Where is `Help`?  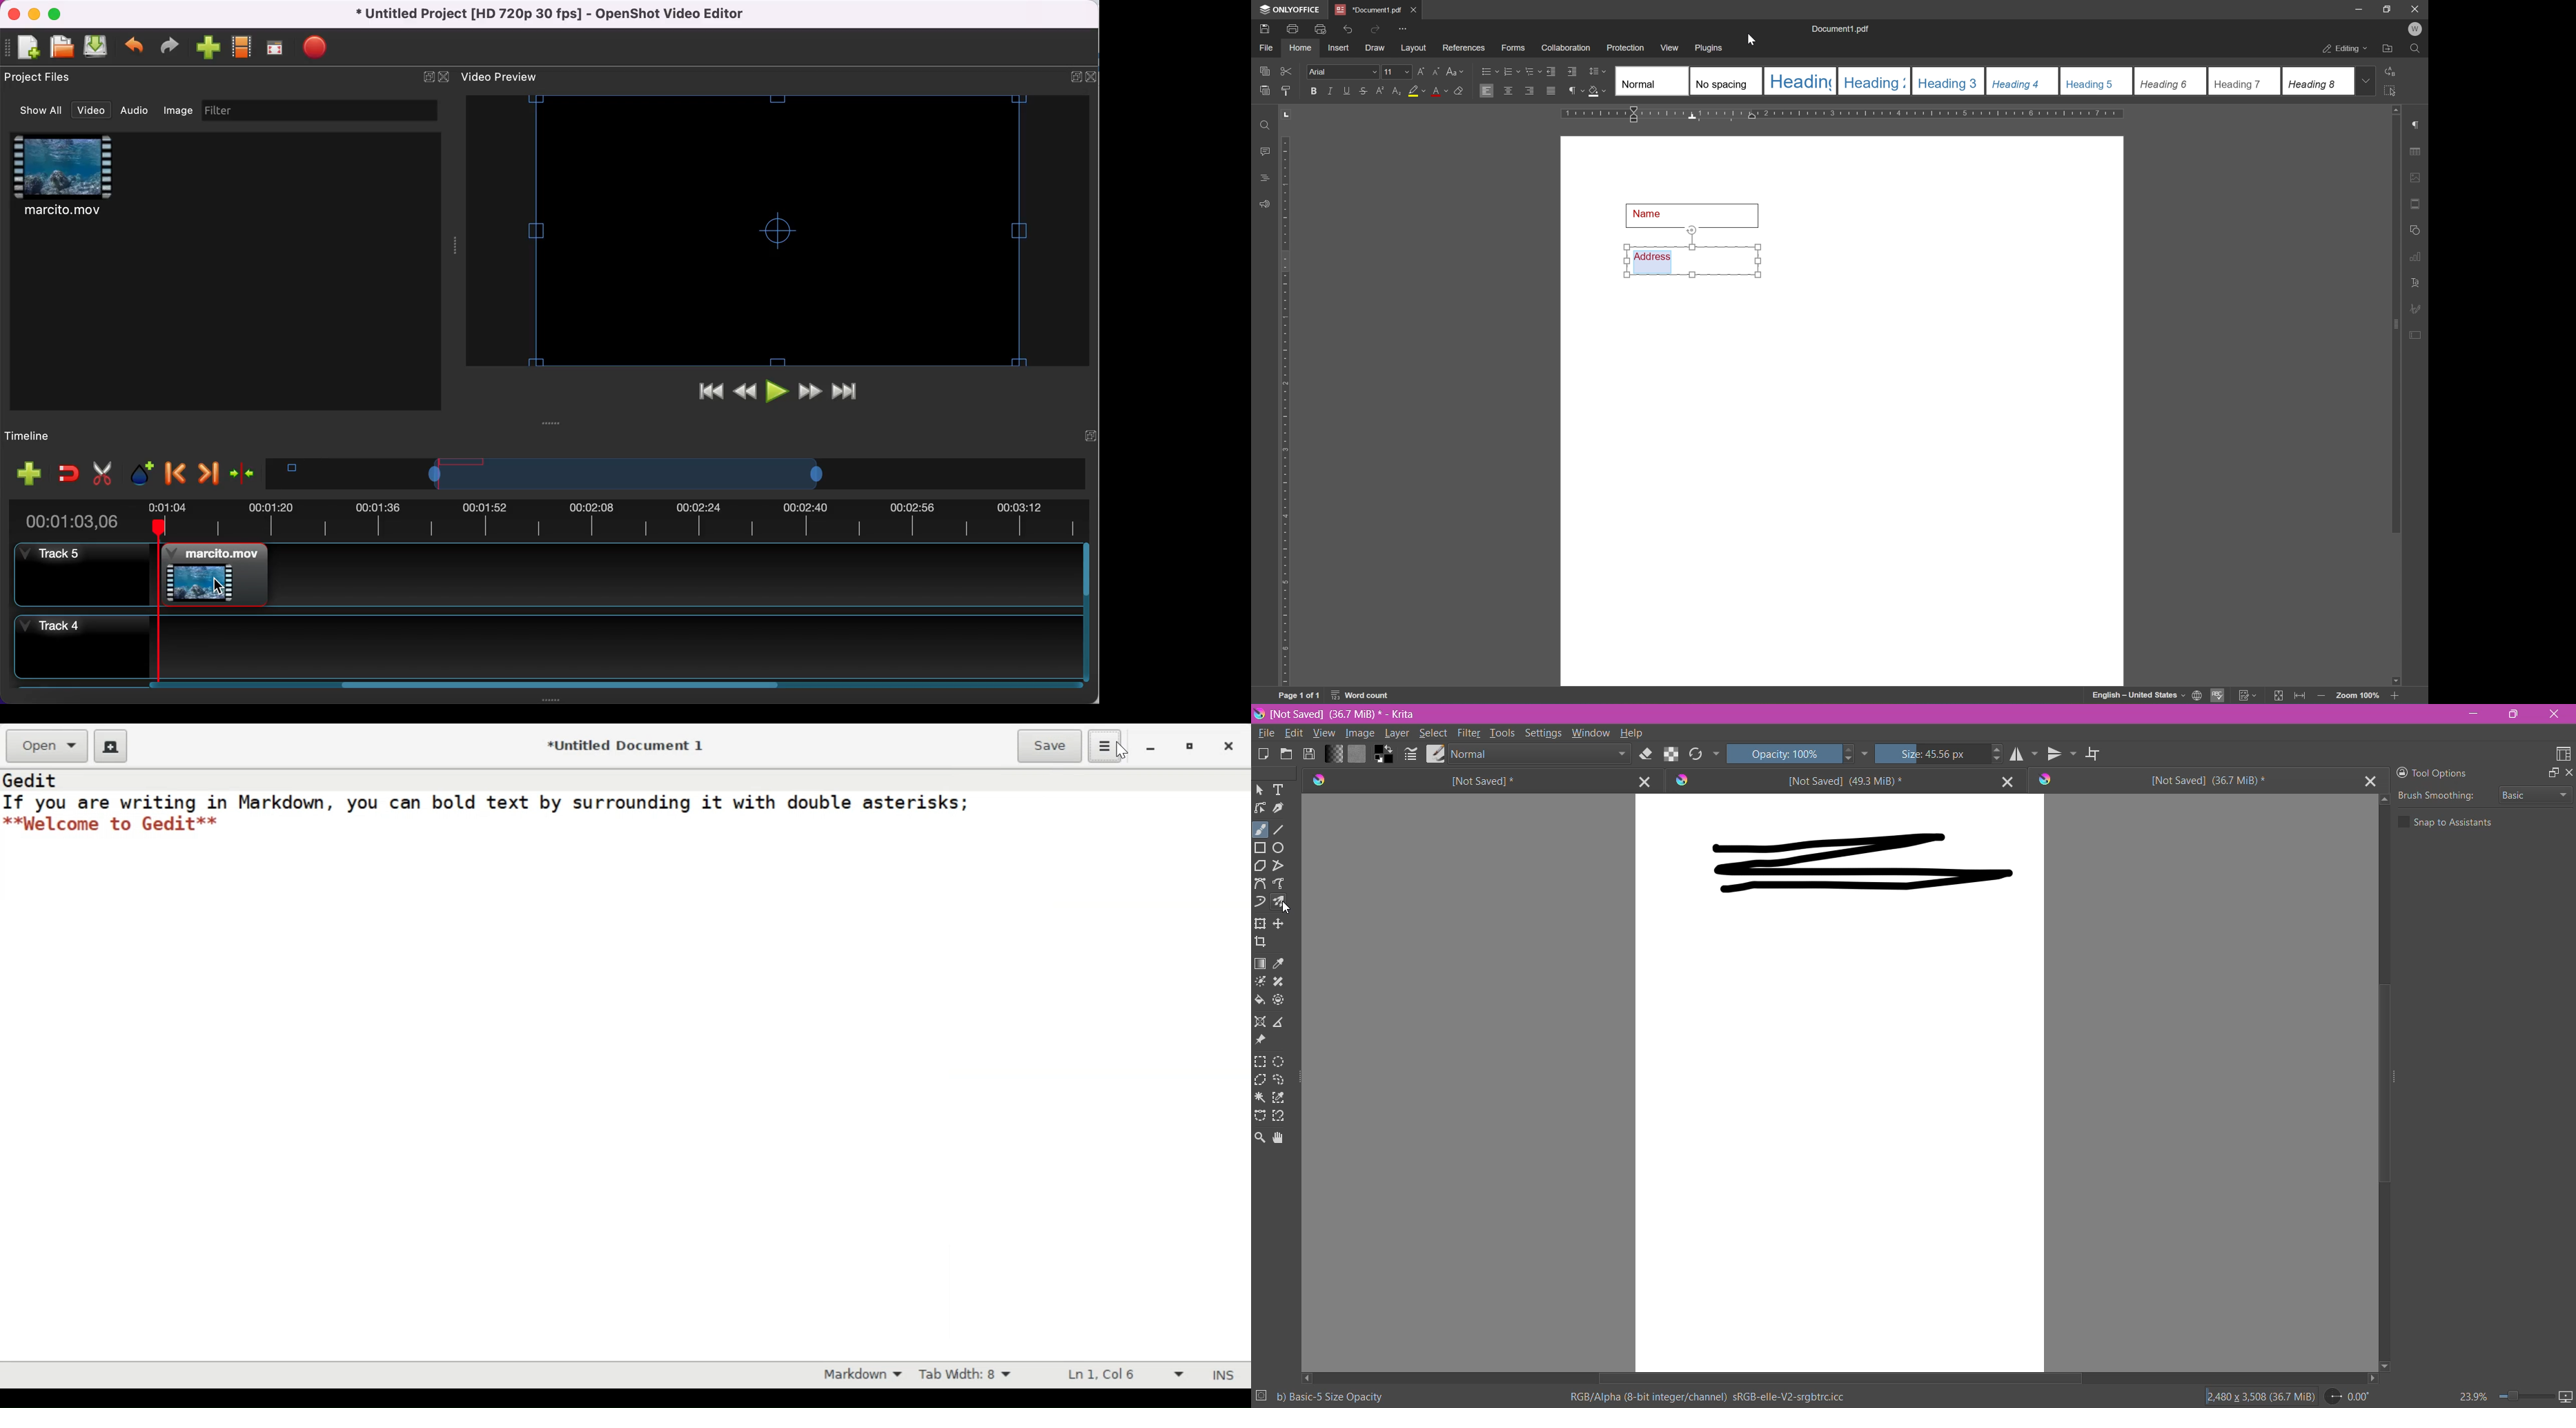 Help is located at coordinates (1632, 733).